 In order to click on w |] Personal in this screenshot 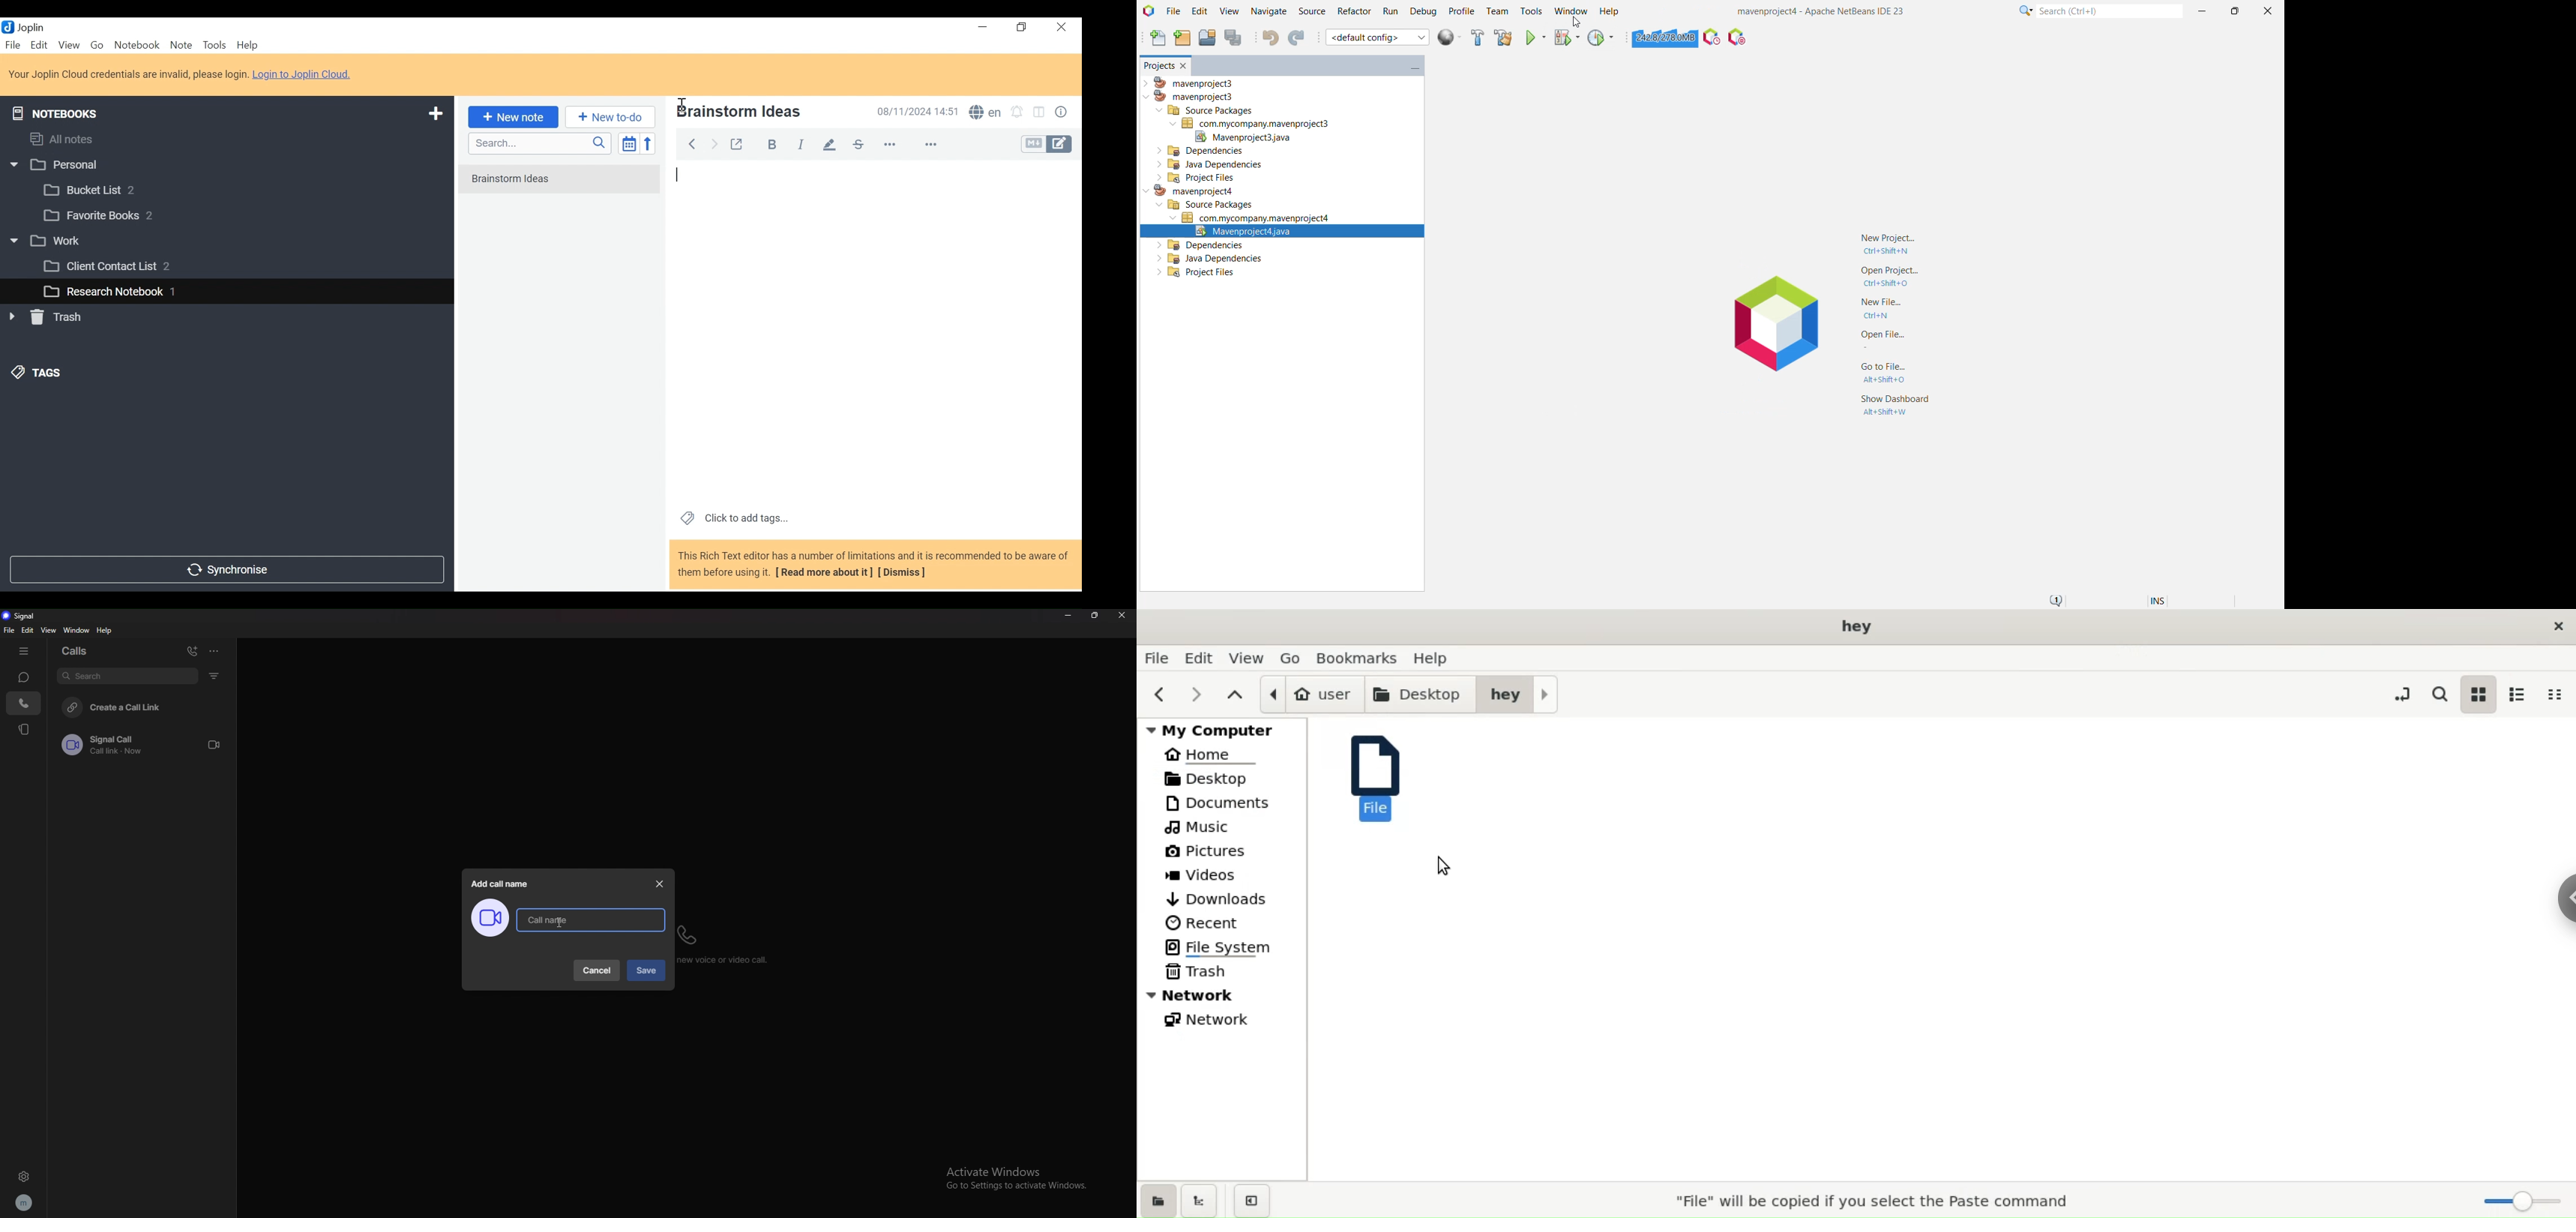, I will do `click(60, 166)`.